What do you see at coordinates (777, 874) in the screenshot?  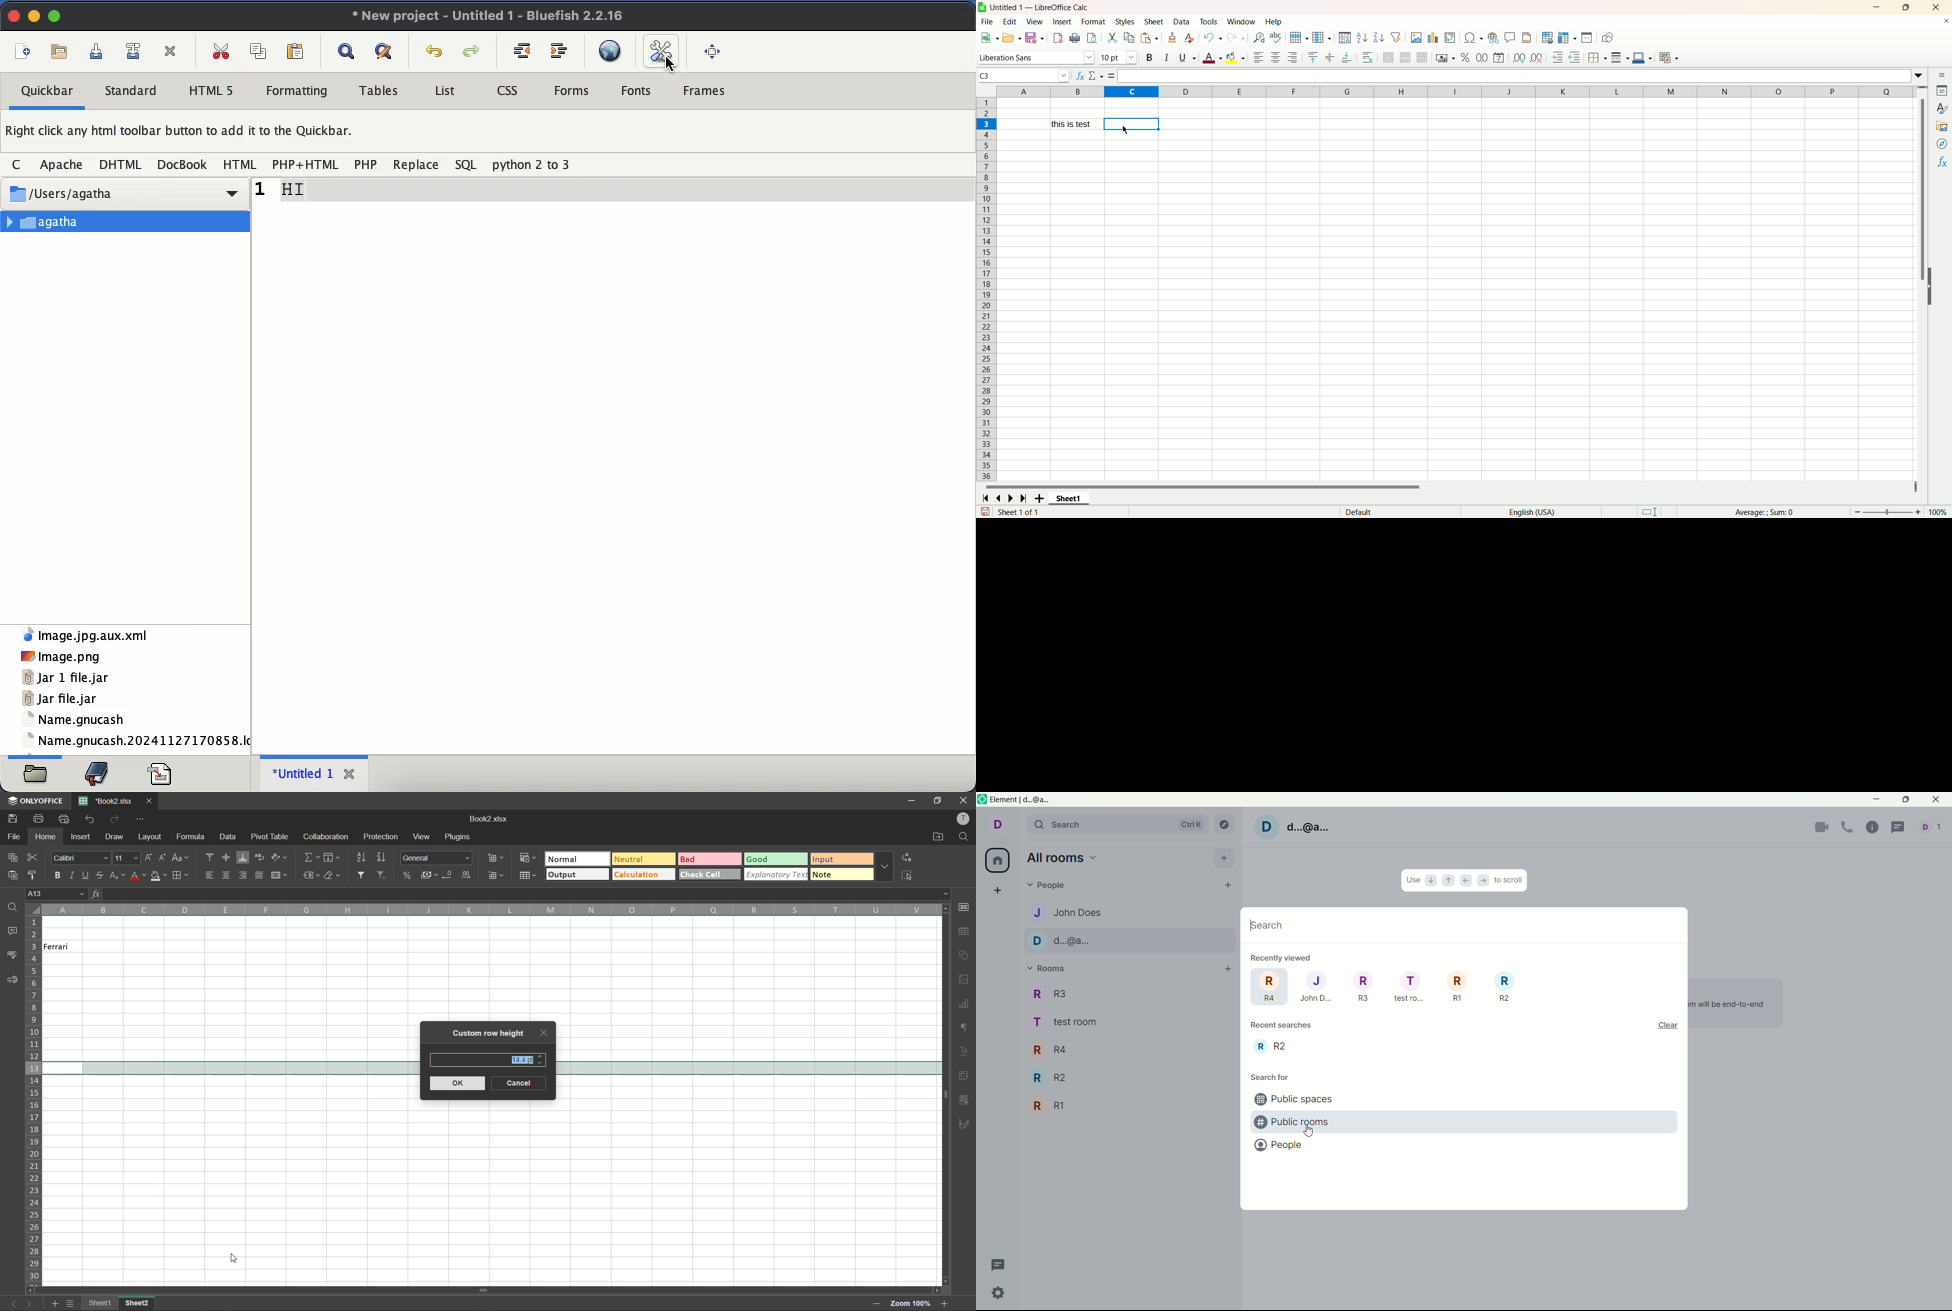 I see `explanatory text` at bounding box center [777, 874].